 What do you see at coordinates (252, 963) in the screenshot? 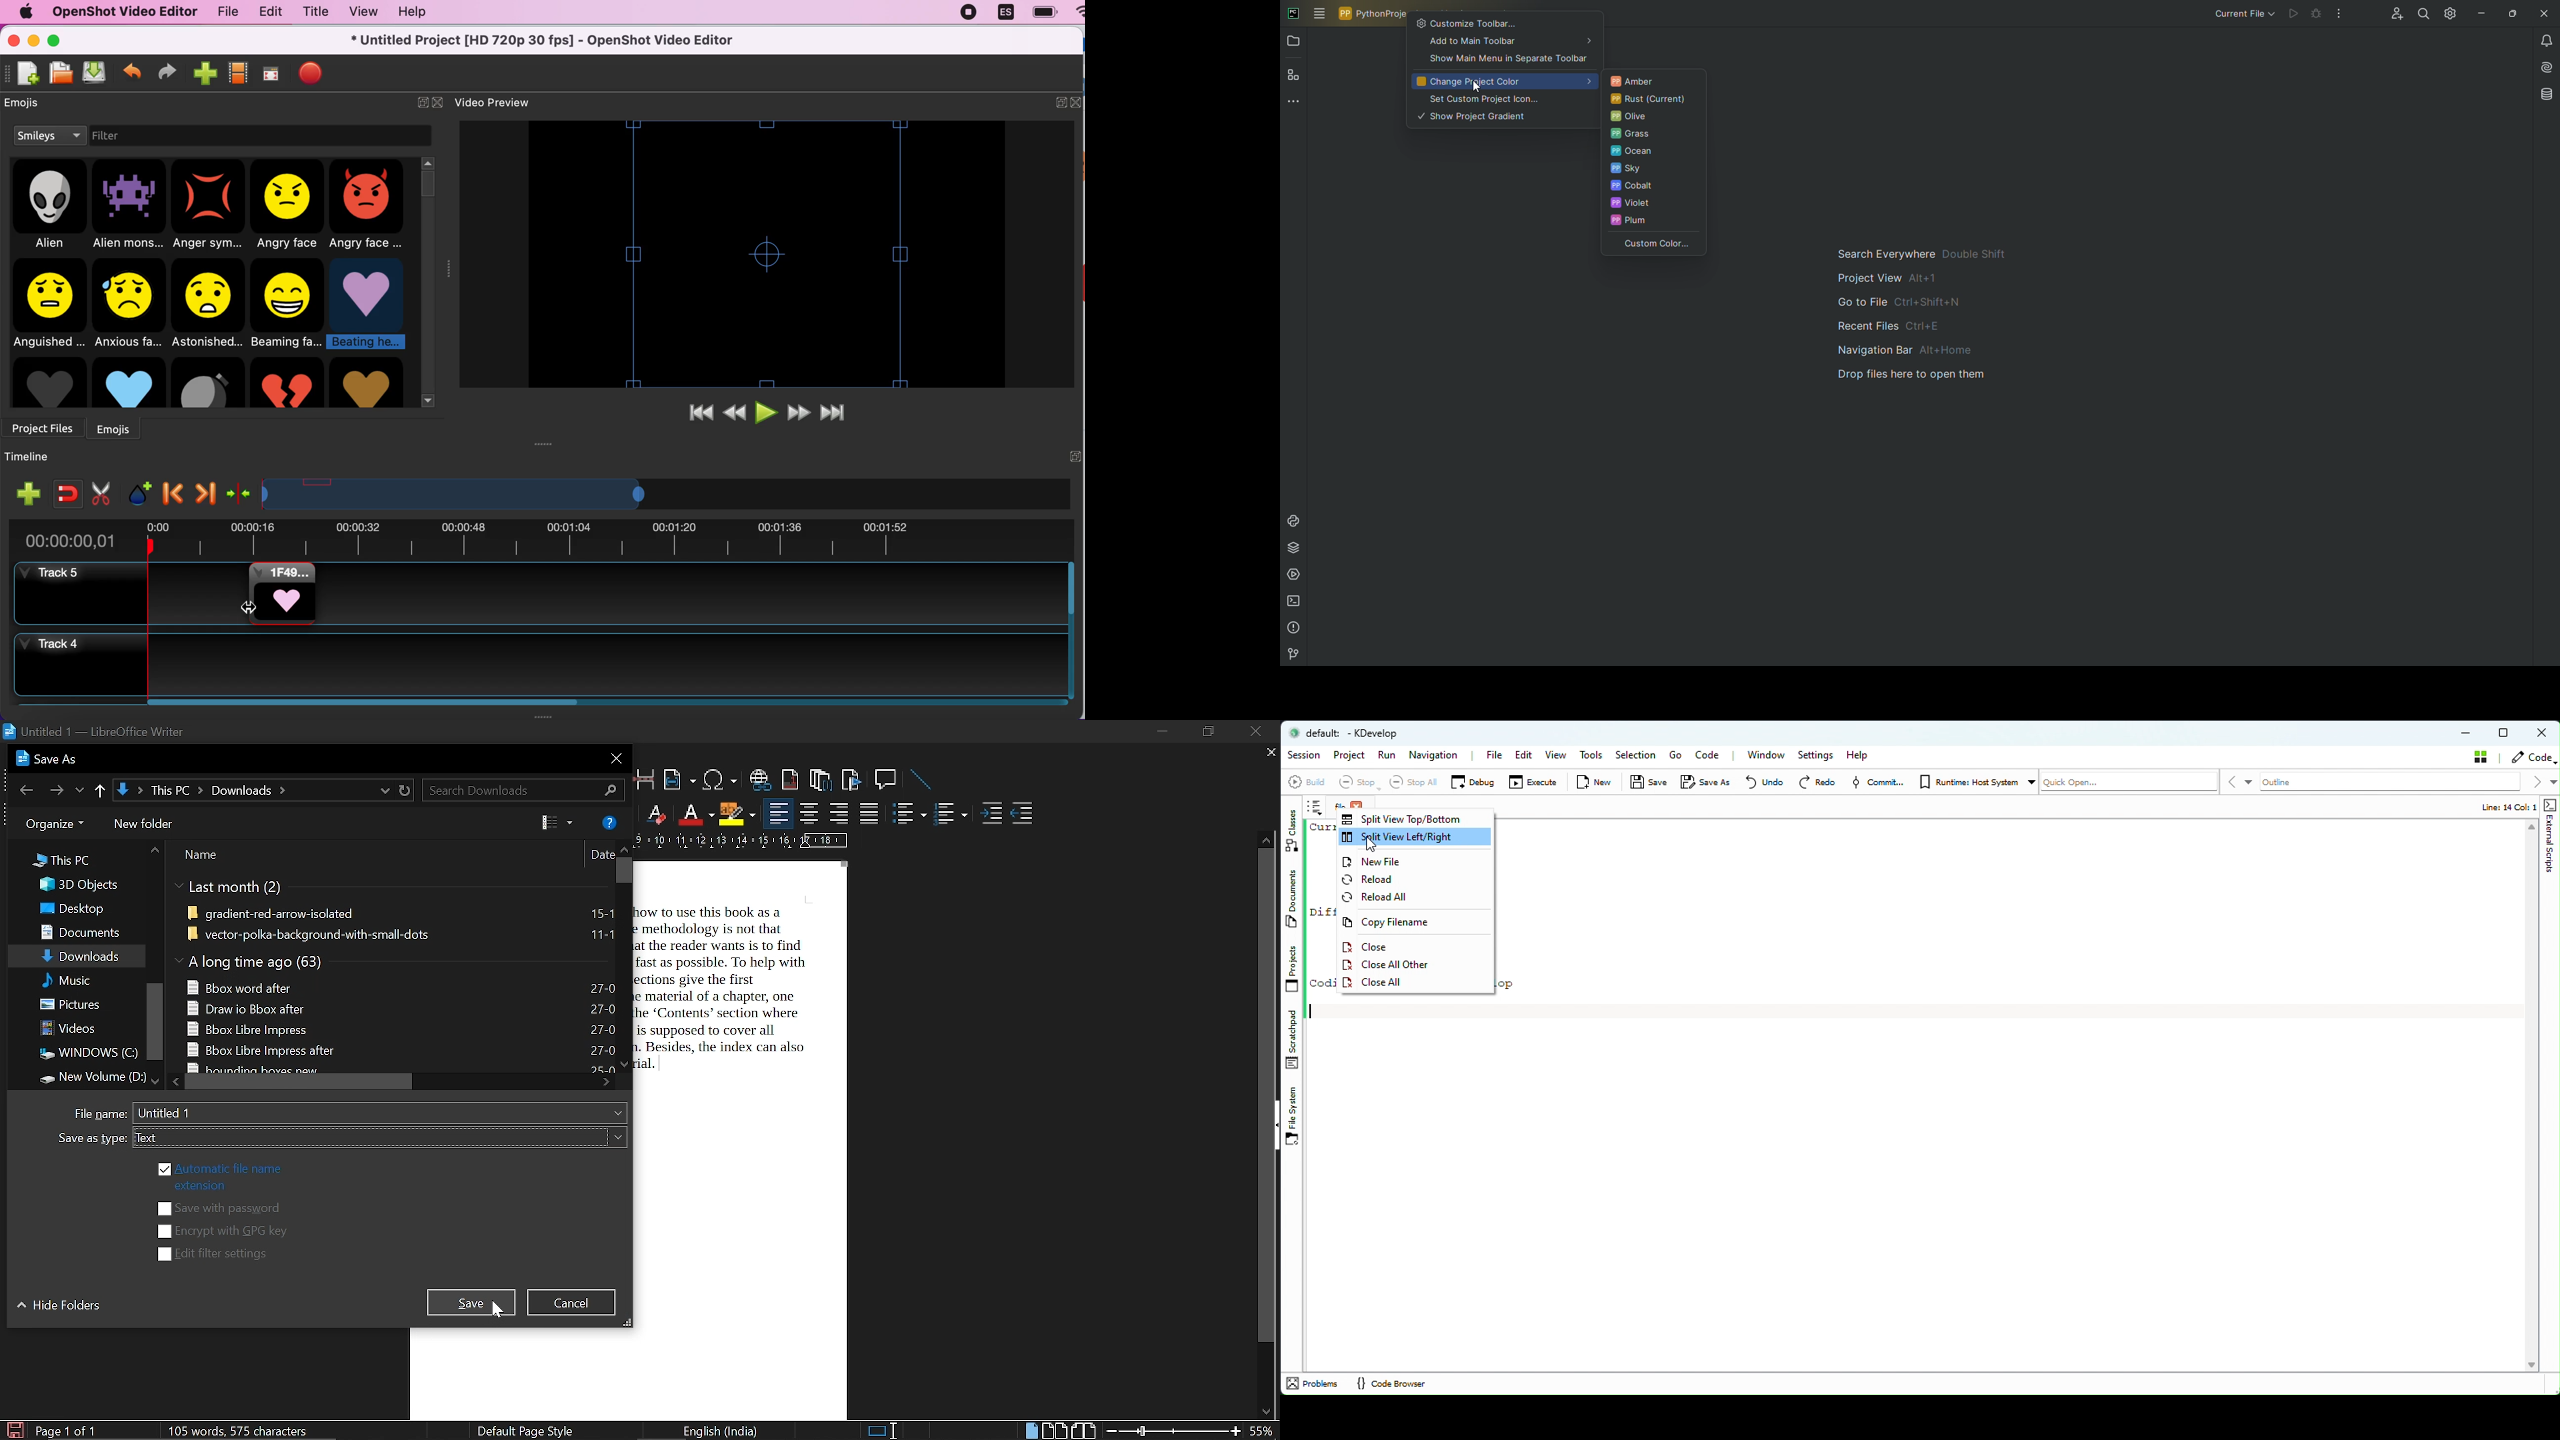
I see `A long time ago (57)` at bounding box center [252, 963].